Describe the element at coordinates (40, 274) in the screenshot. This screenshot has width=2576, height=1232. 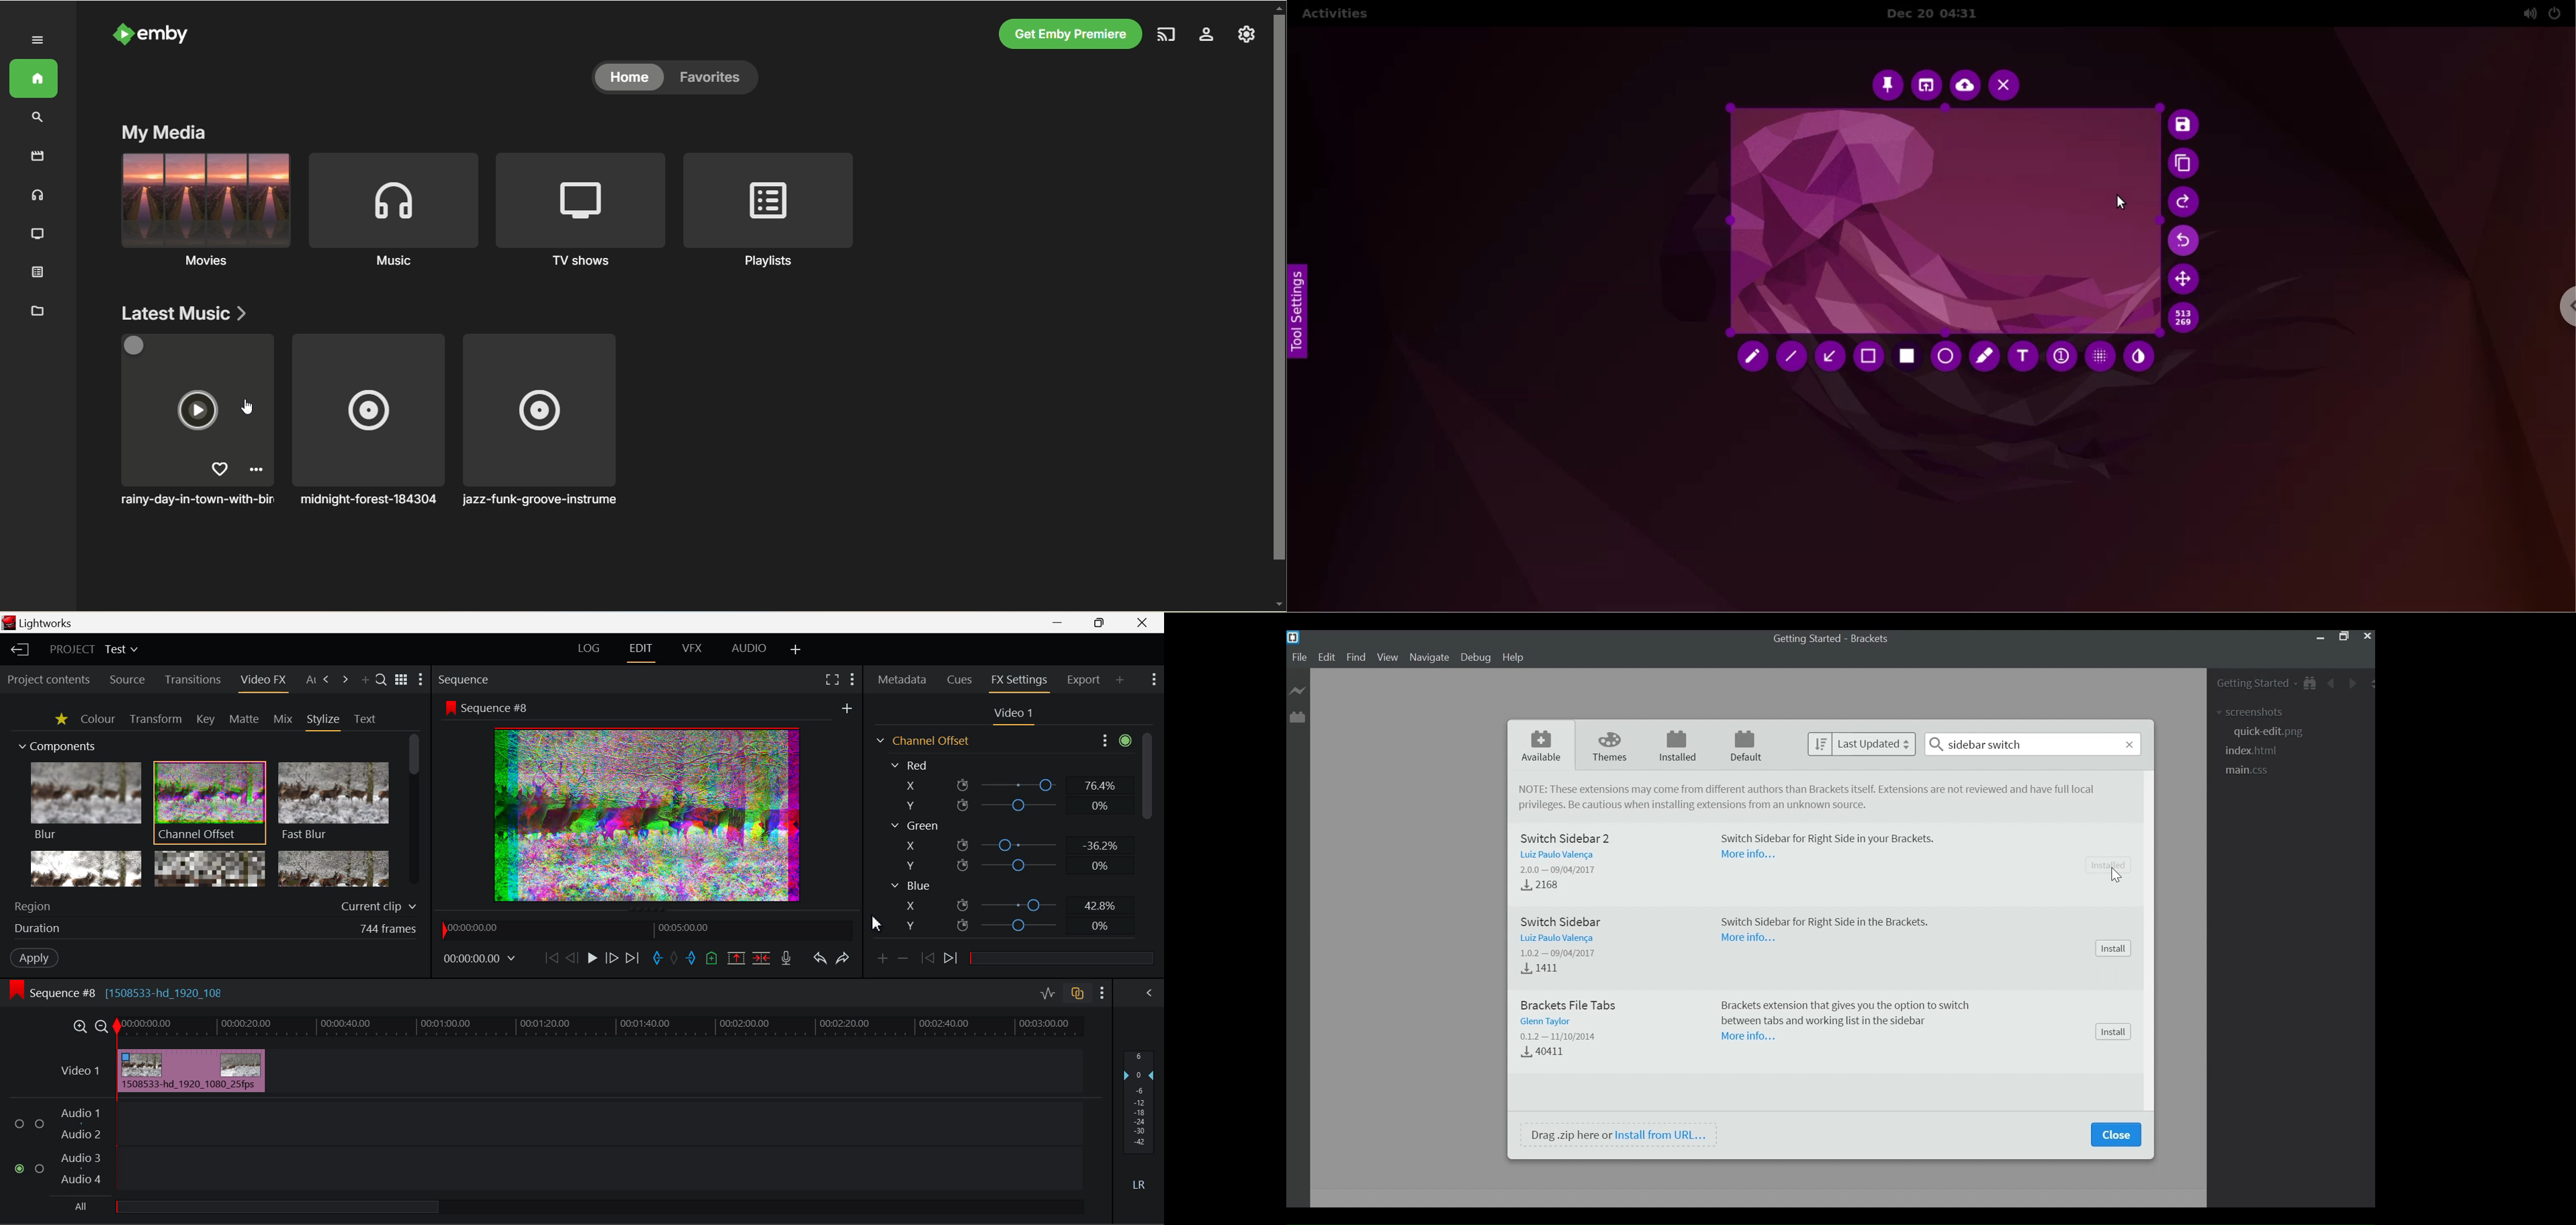
I see `playlist` at that location.